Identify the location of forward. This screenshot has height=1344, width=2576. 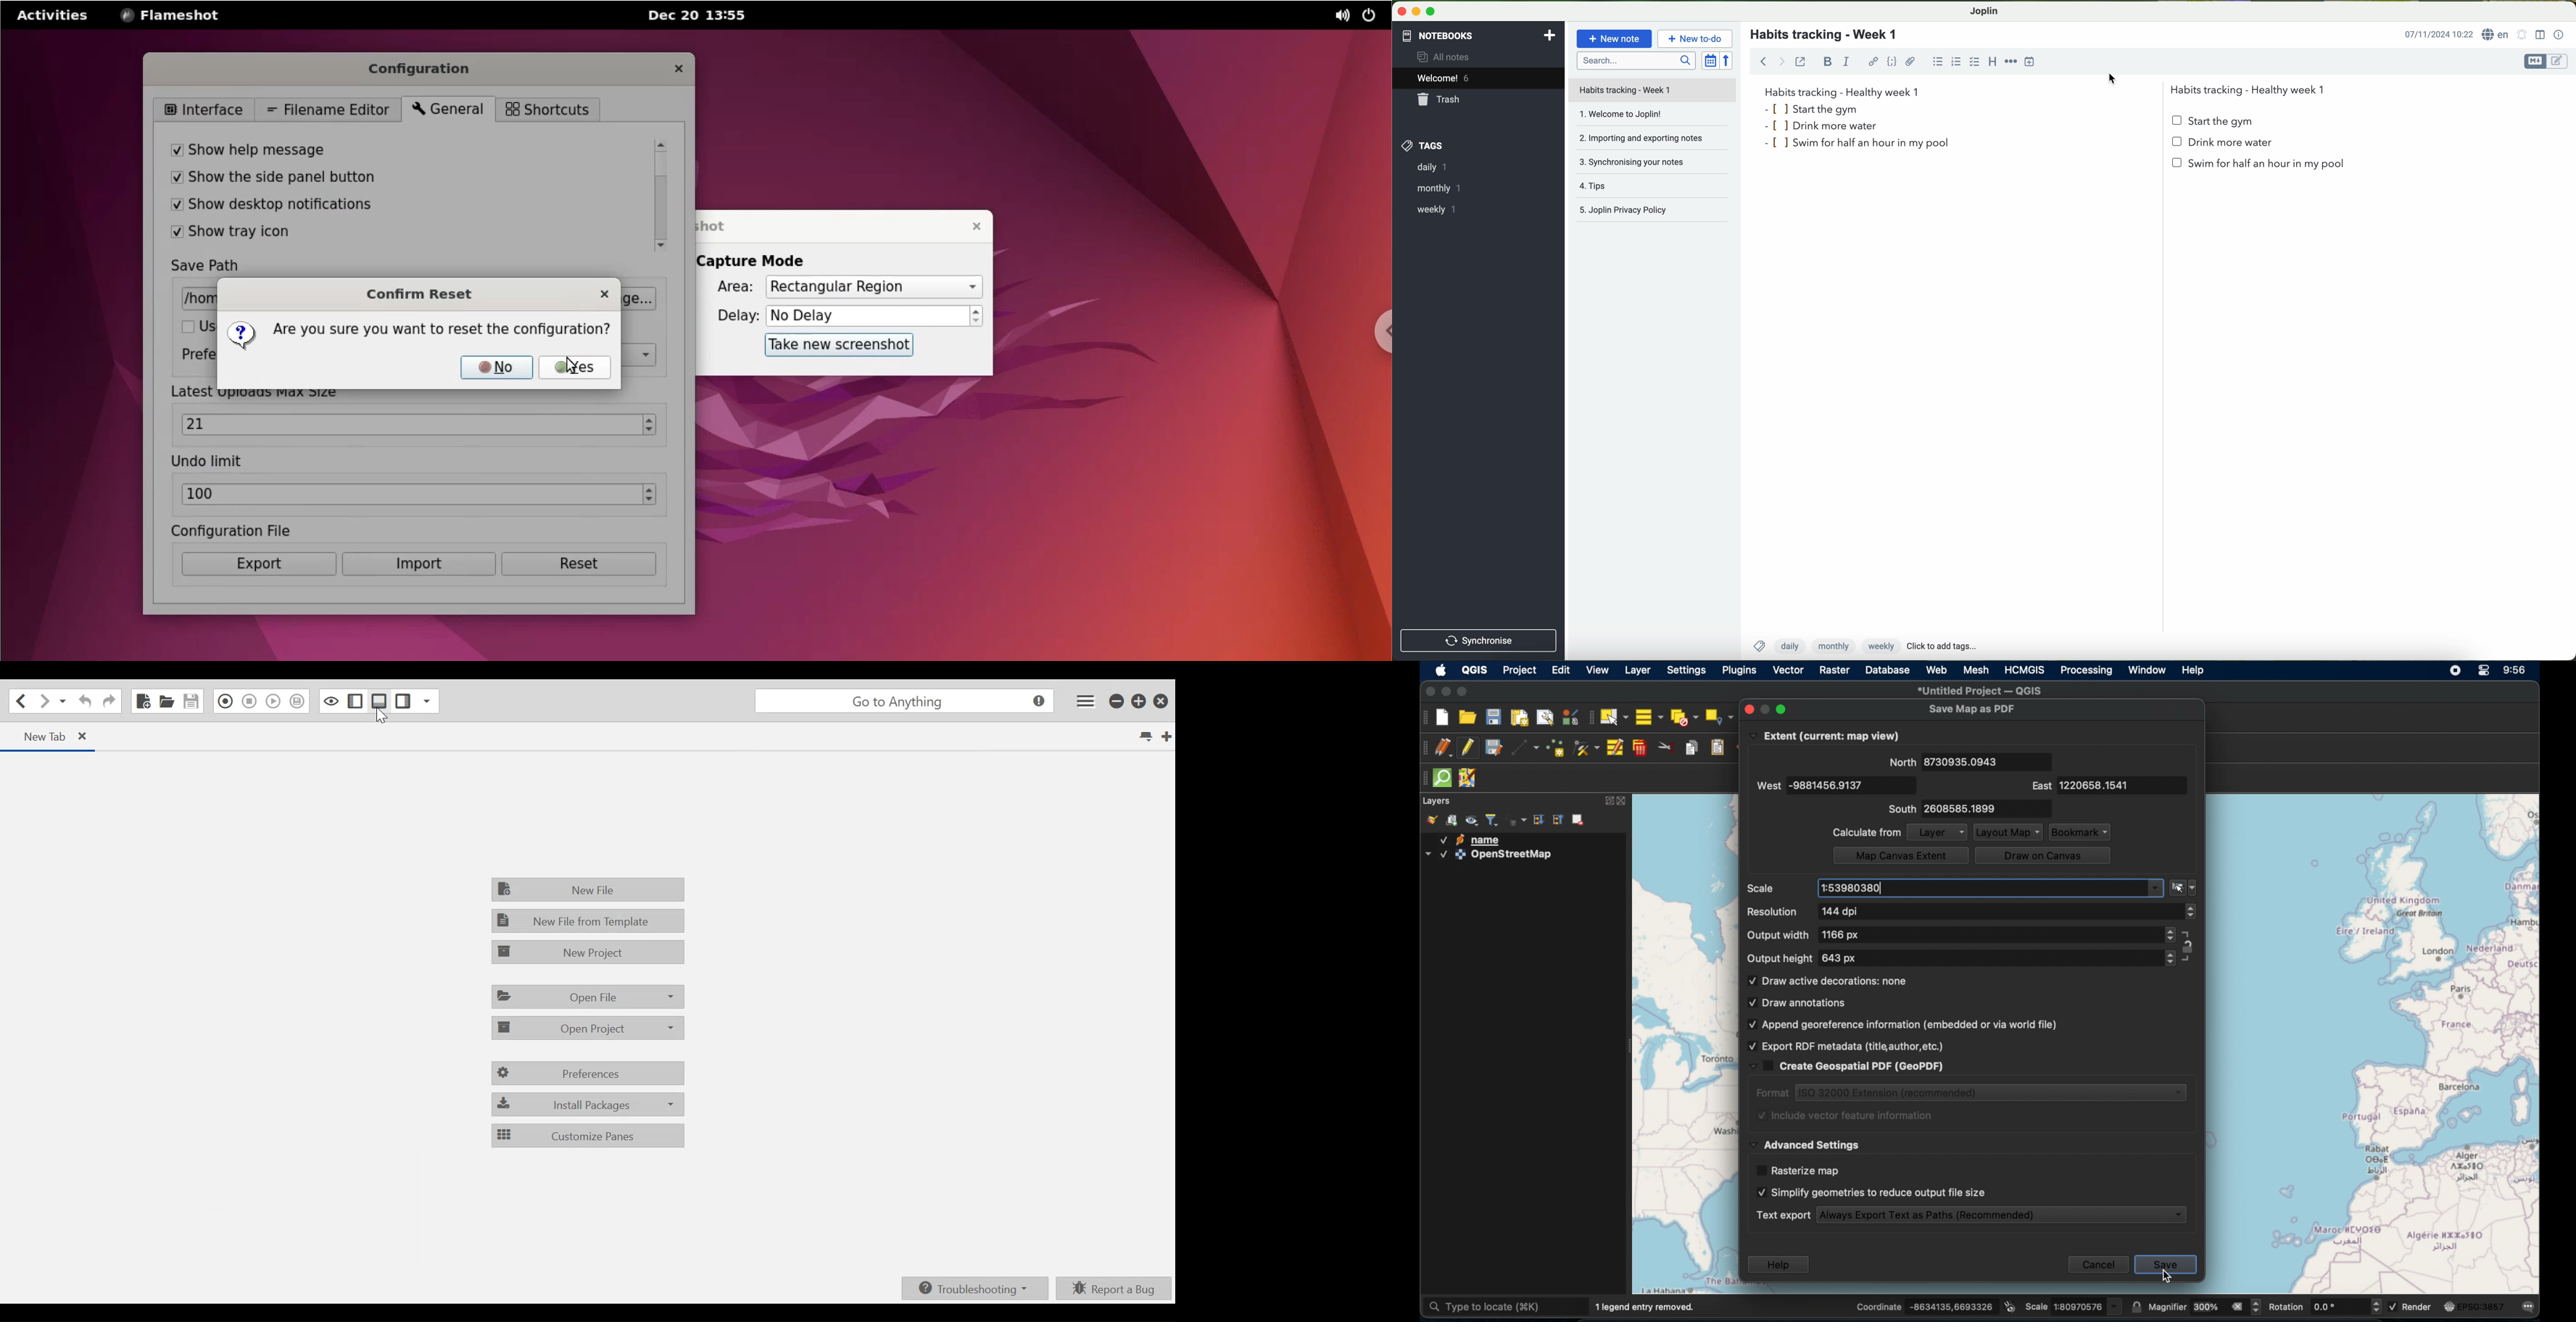
(1782, 61).